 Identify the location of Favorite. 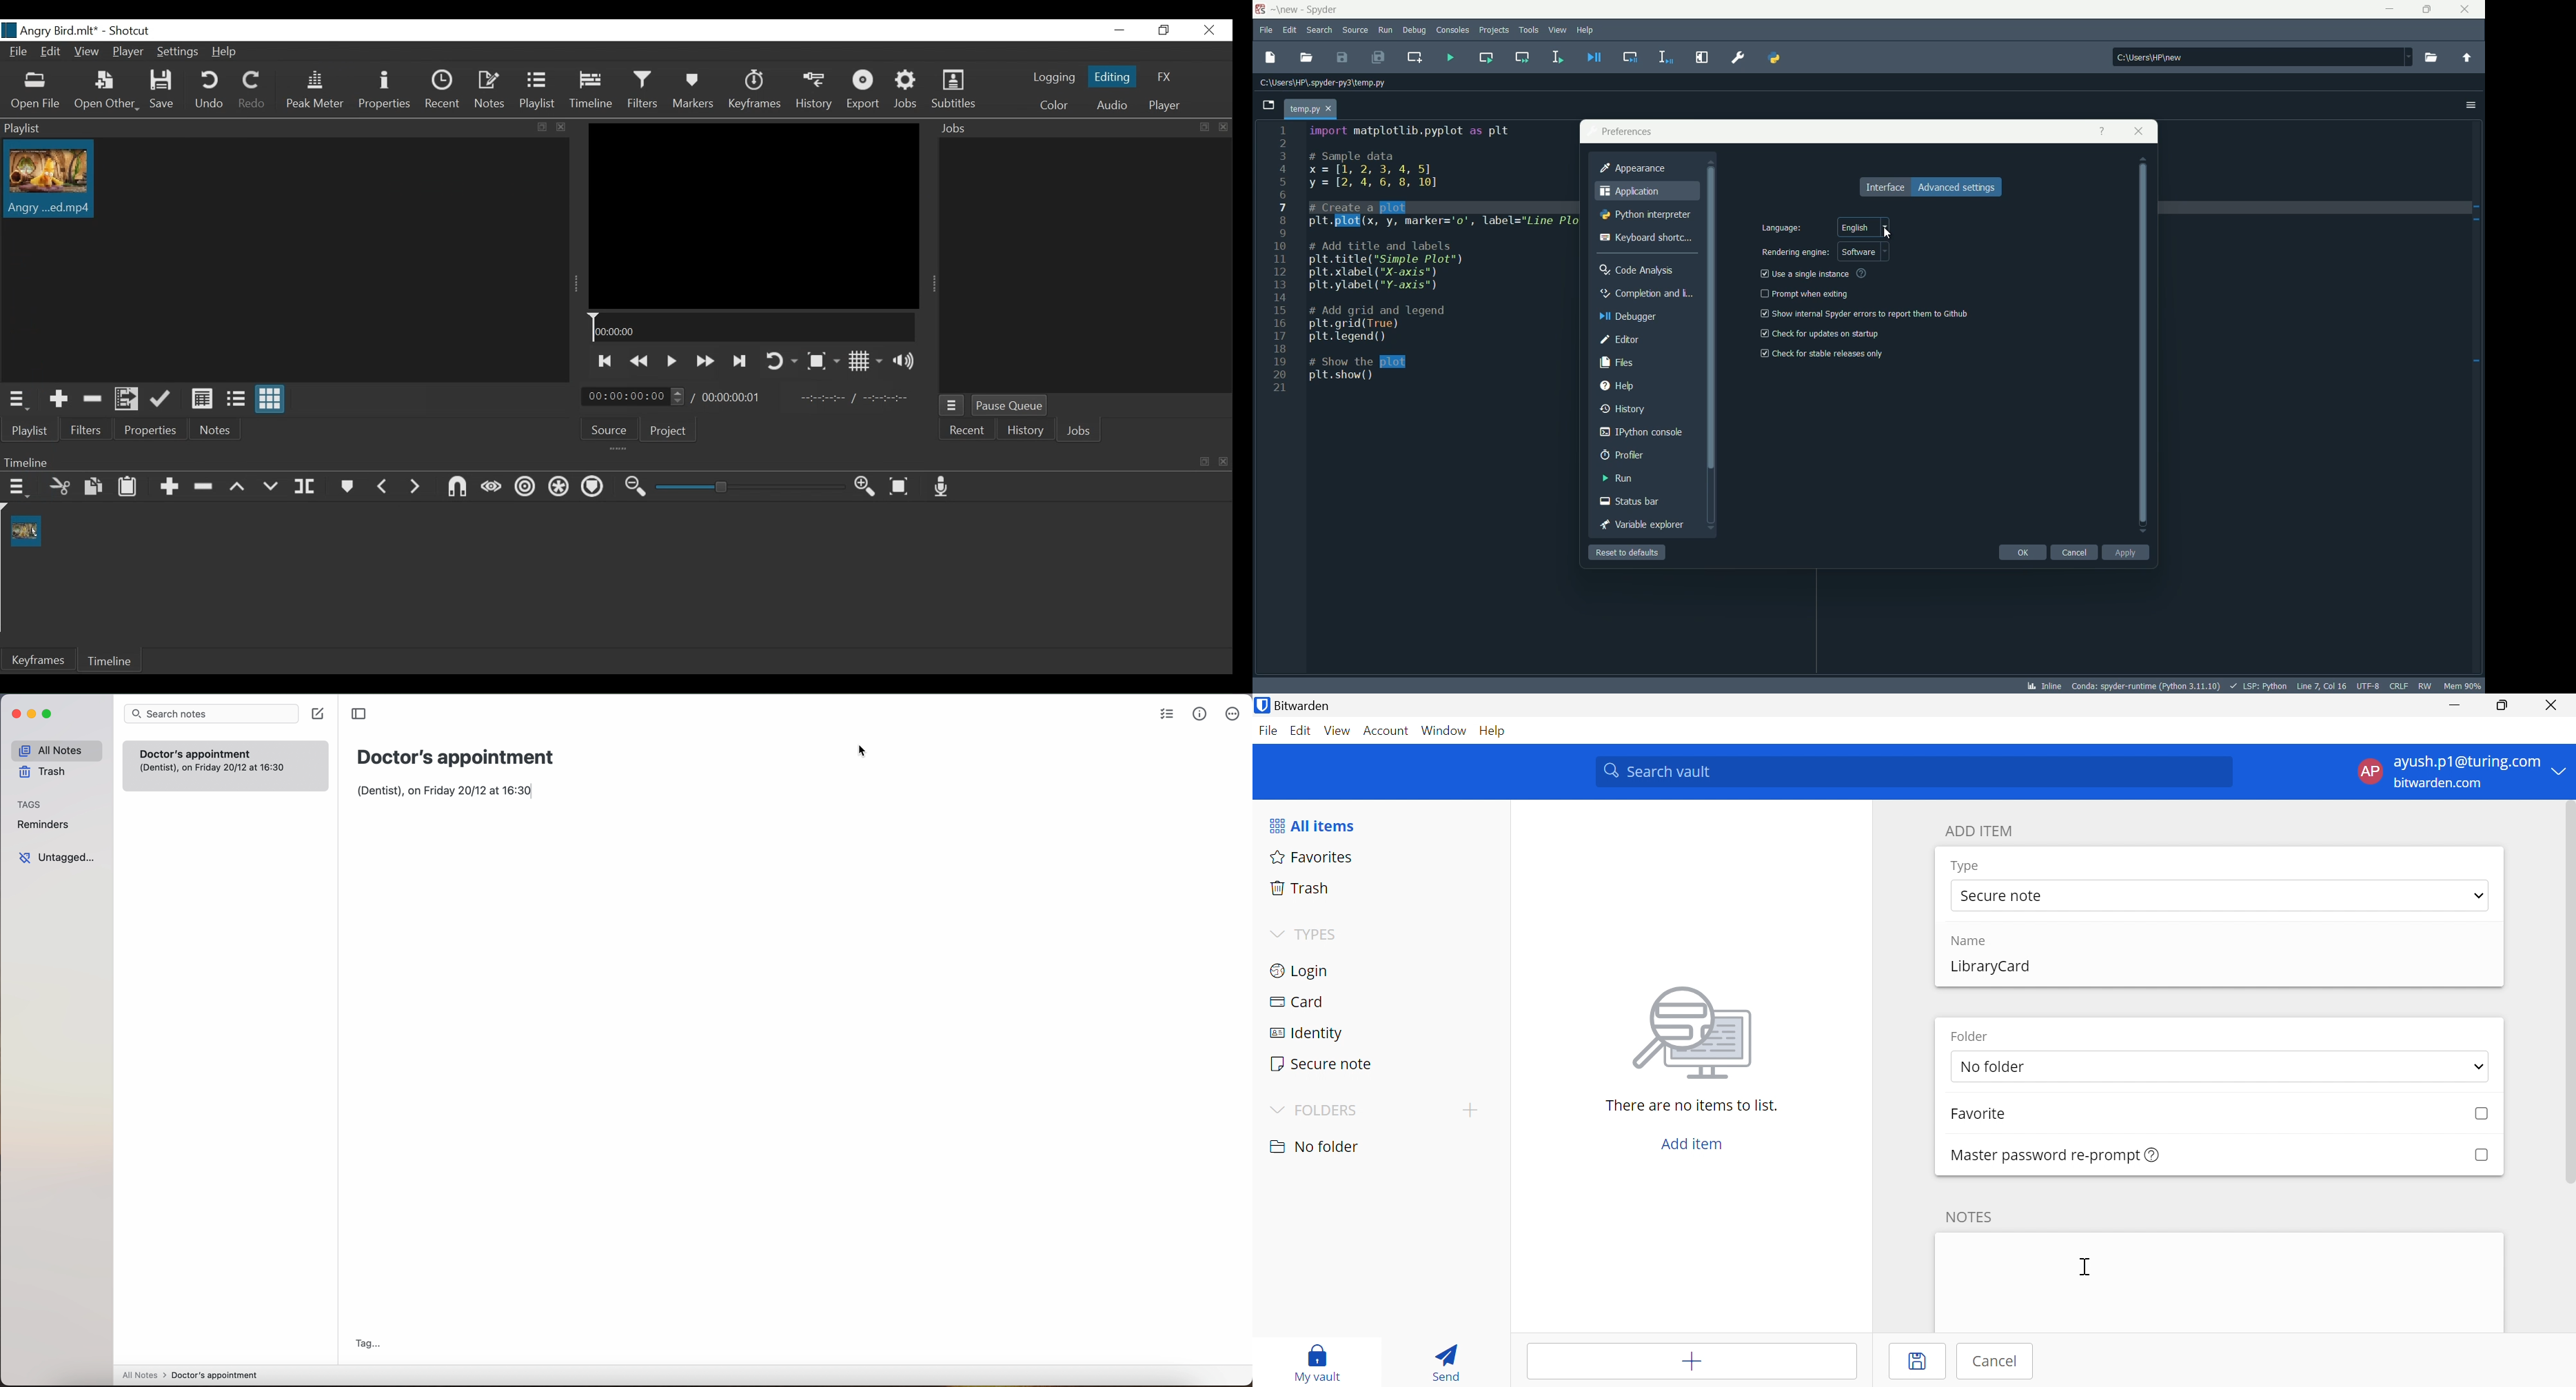
(1982, 1115).